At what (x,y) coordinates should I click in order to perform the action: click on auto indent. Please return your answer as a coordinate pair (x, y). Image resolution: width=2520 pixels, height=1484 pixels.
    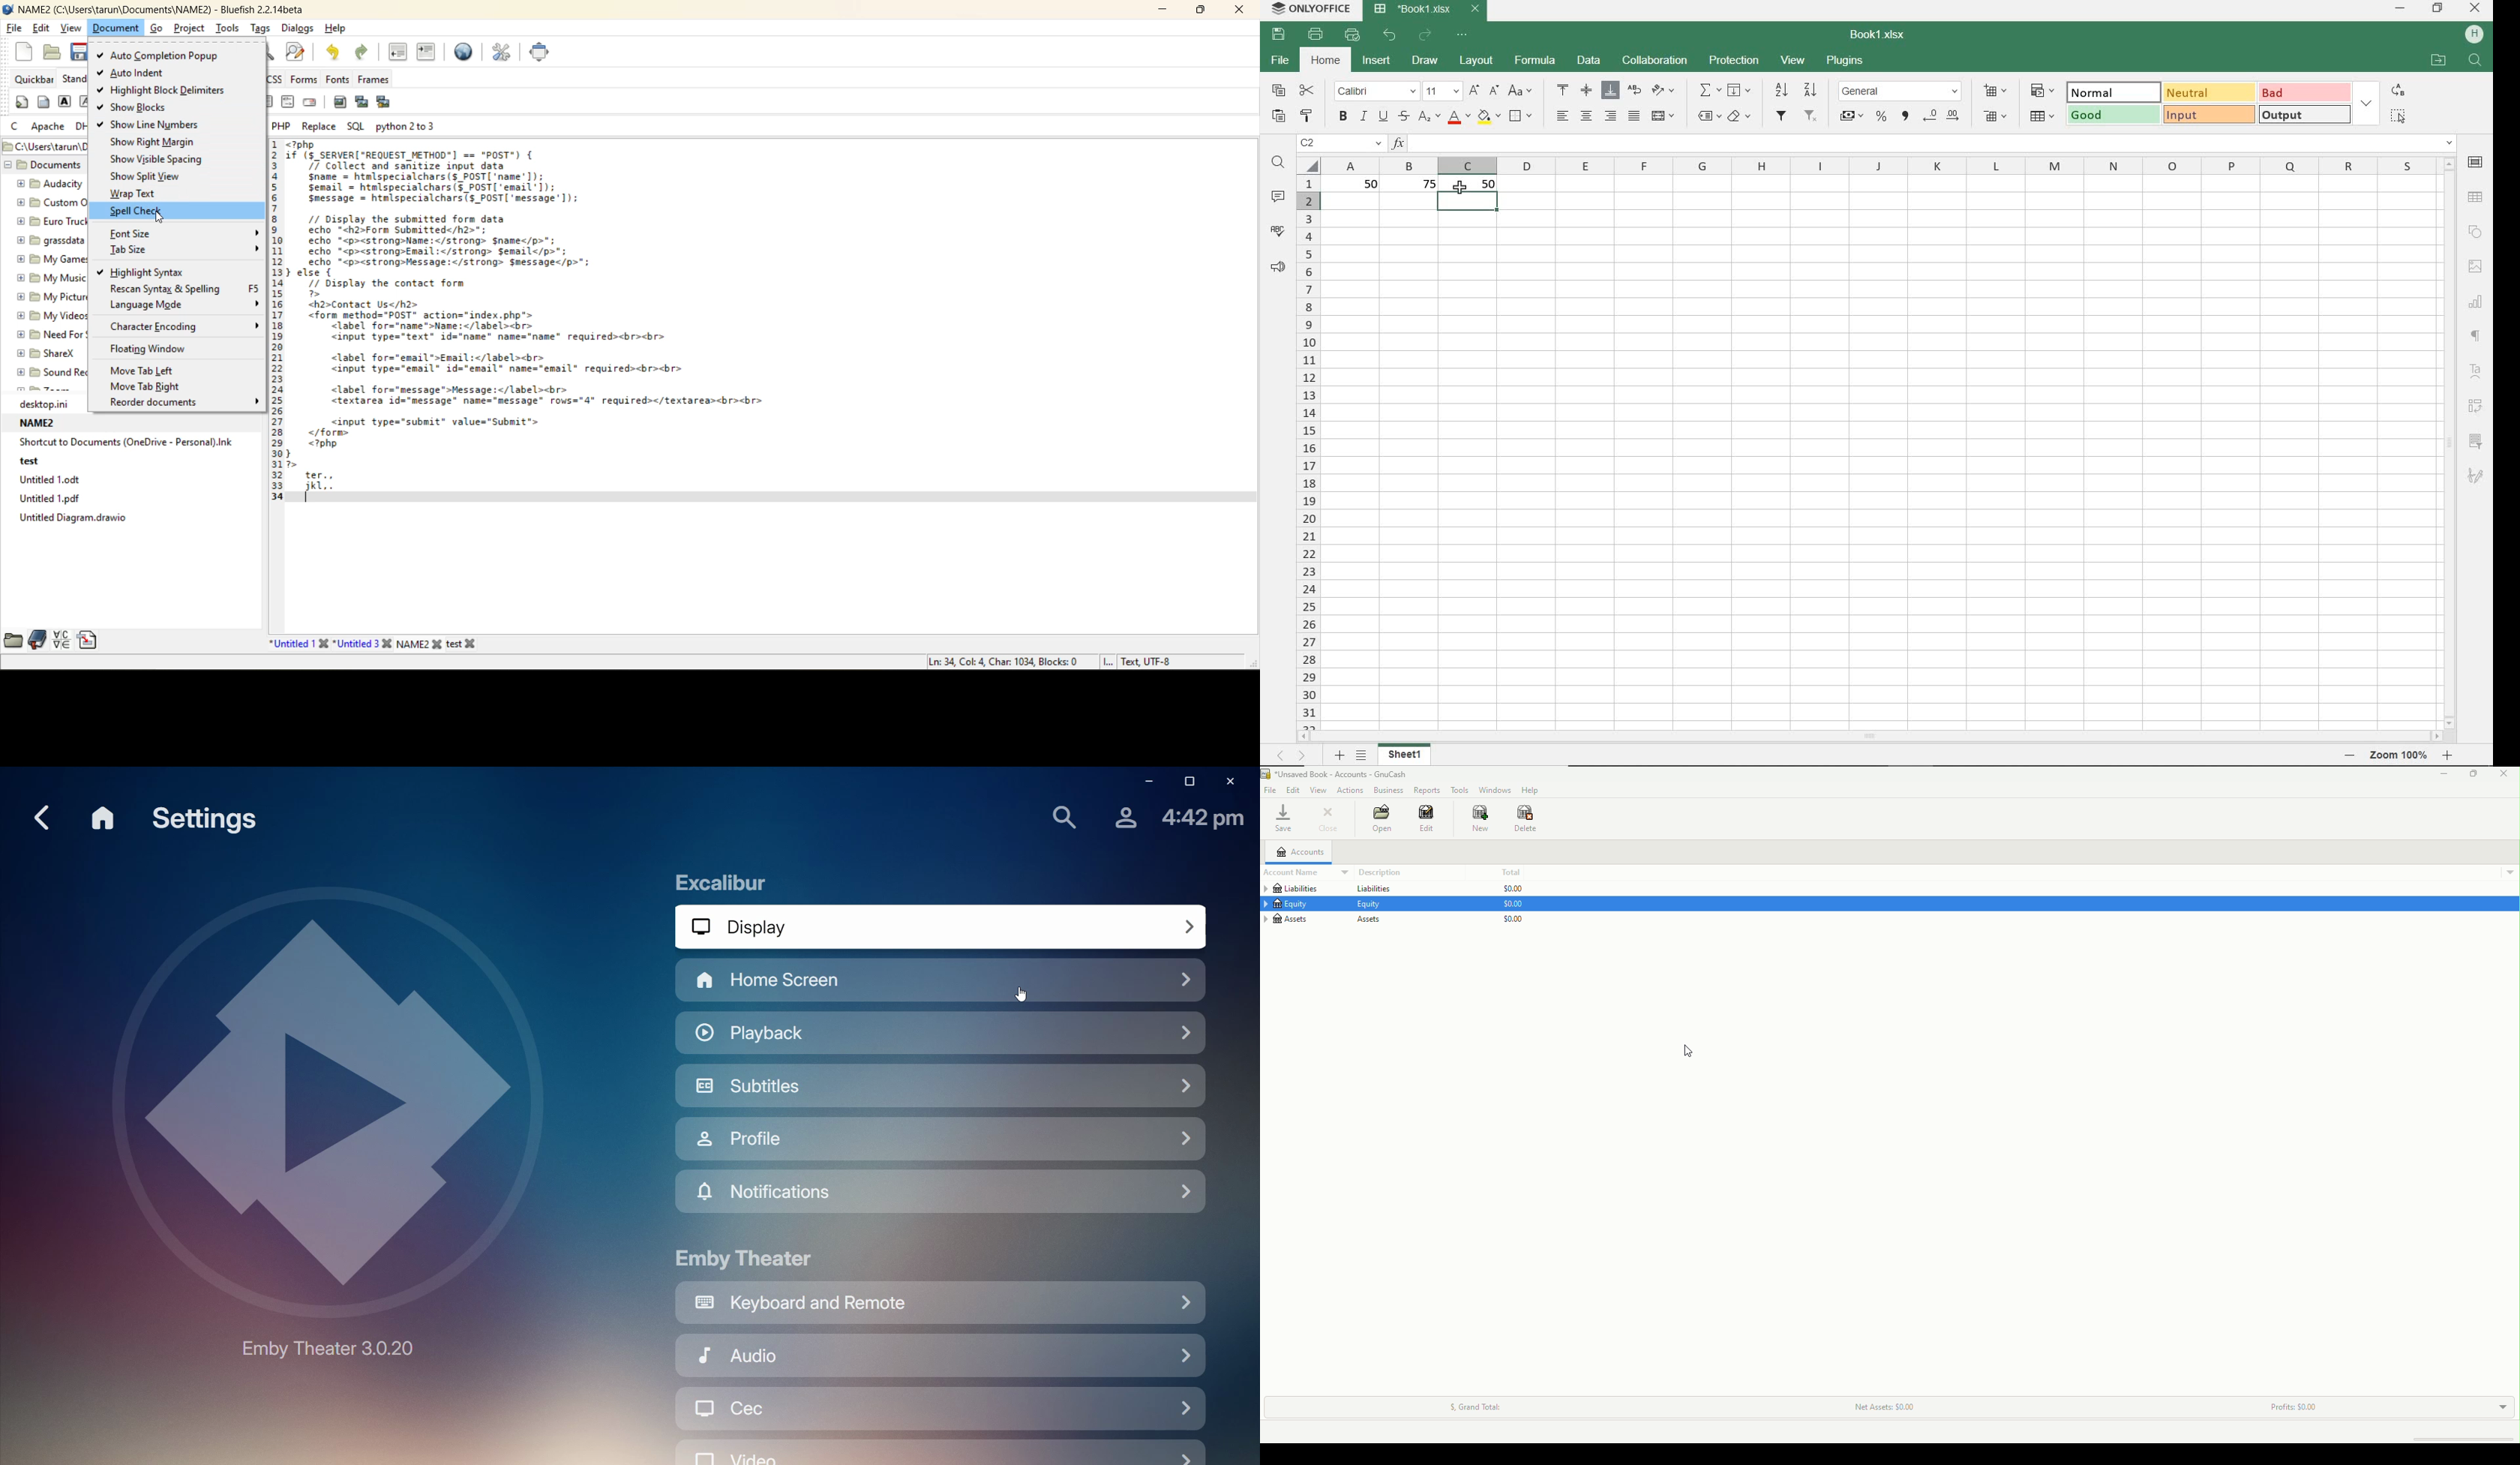
    Looking at the image, I should click on (133, 74).